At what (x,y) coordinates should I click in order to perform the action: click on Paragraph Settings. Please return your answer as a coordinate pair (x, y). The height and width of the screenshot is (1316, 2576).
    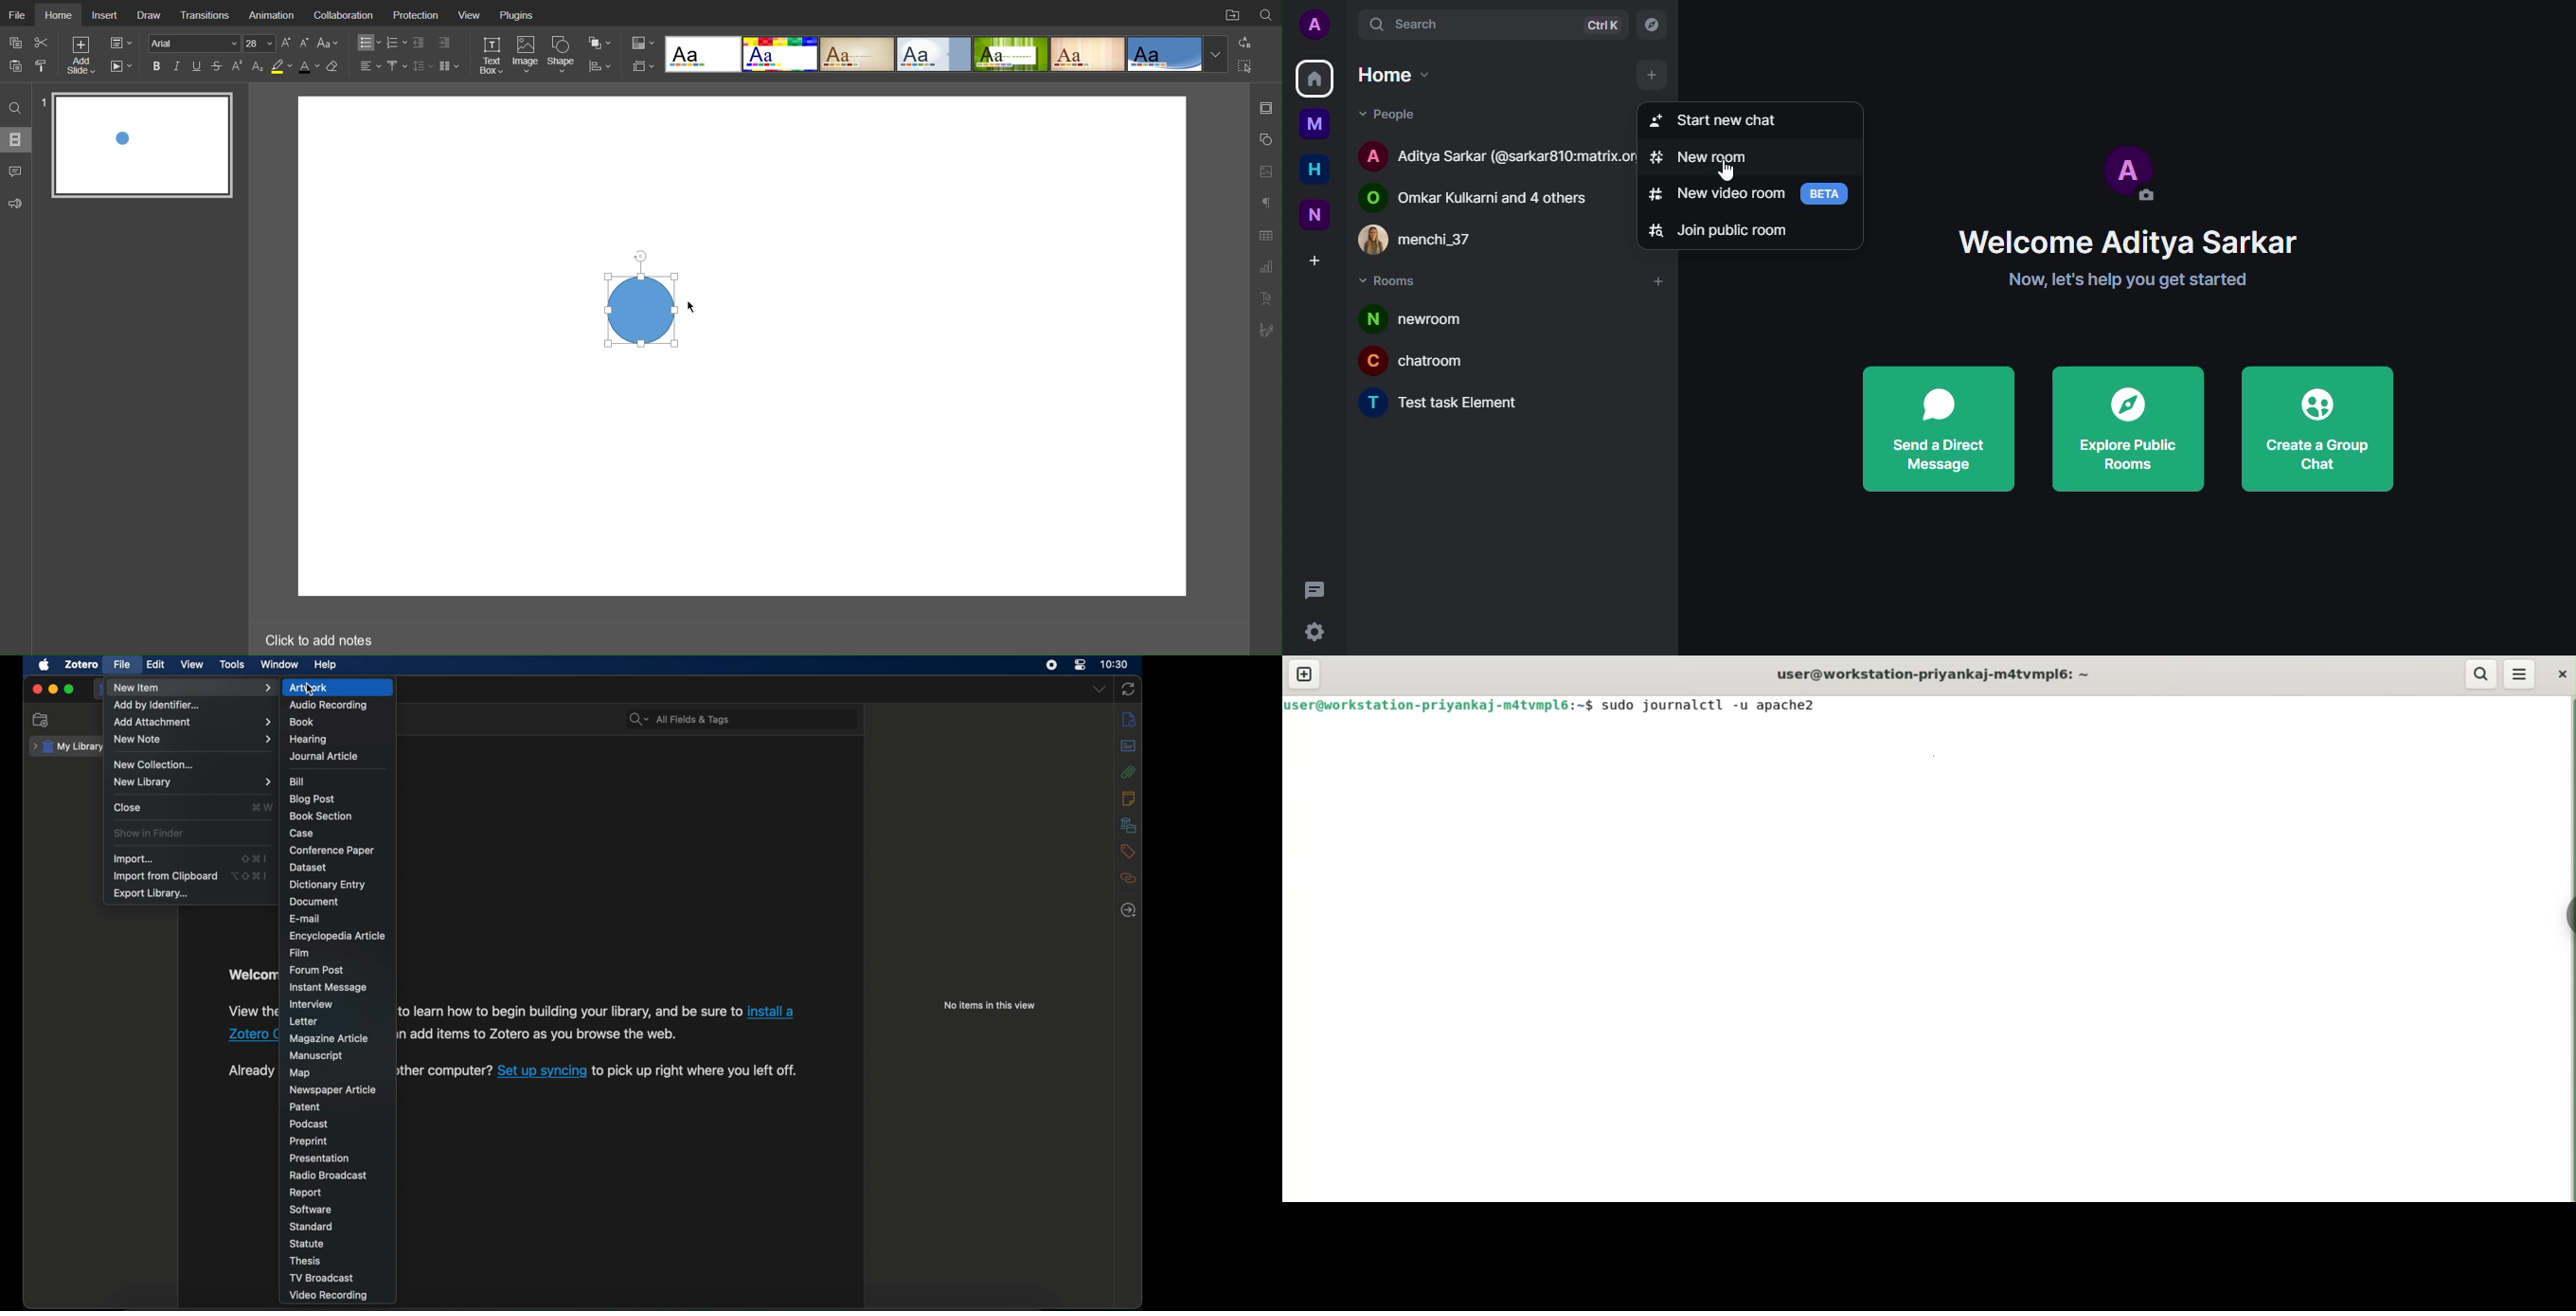
    Looking at the image, I should click on (1266, 268).